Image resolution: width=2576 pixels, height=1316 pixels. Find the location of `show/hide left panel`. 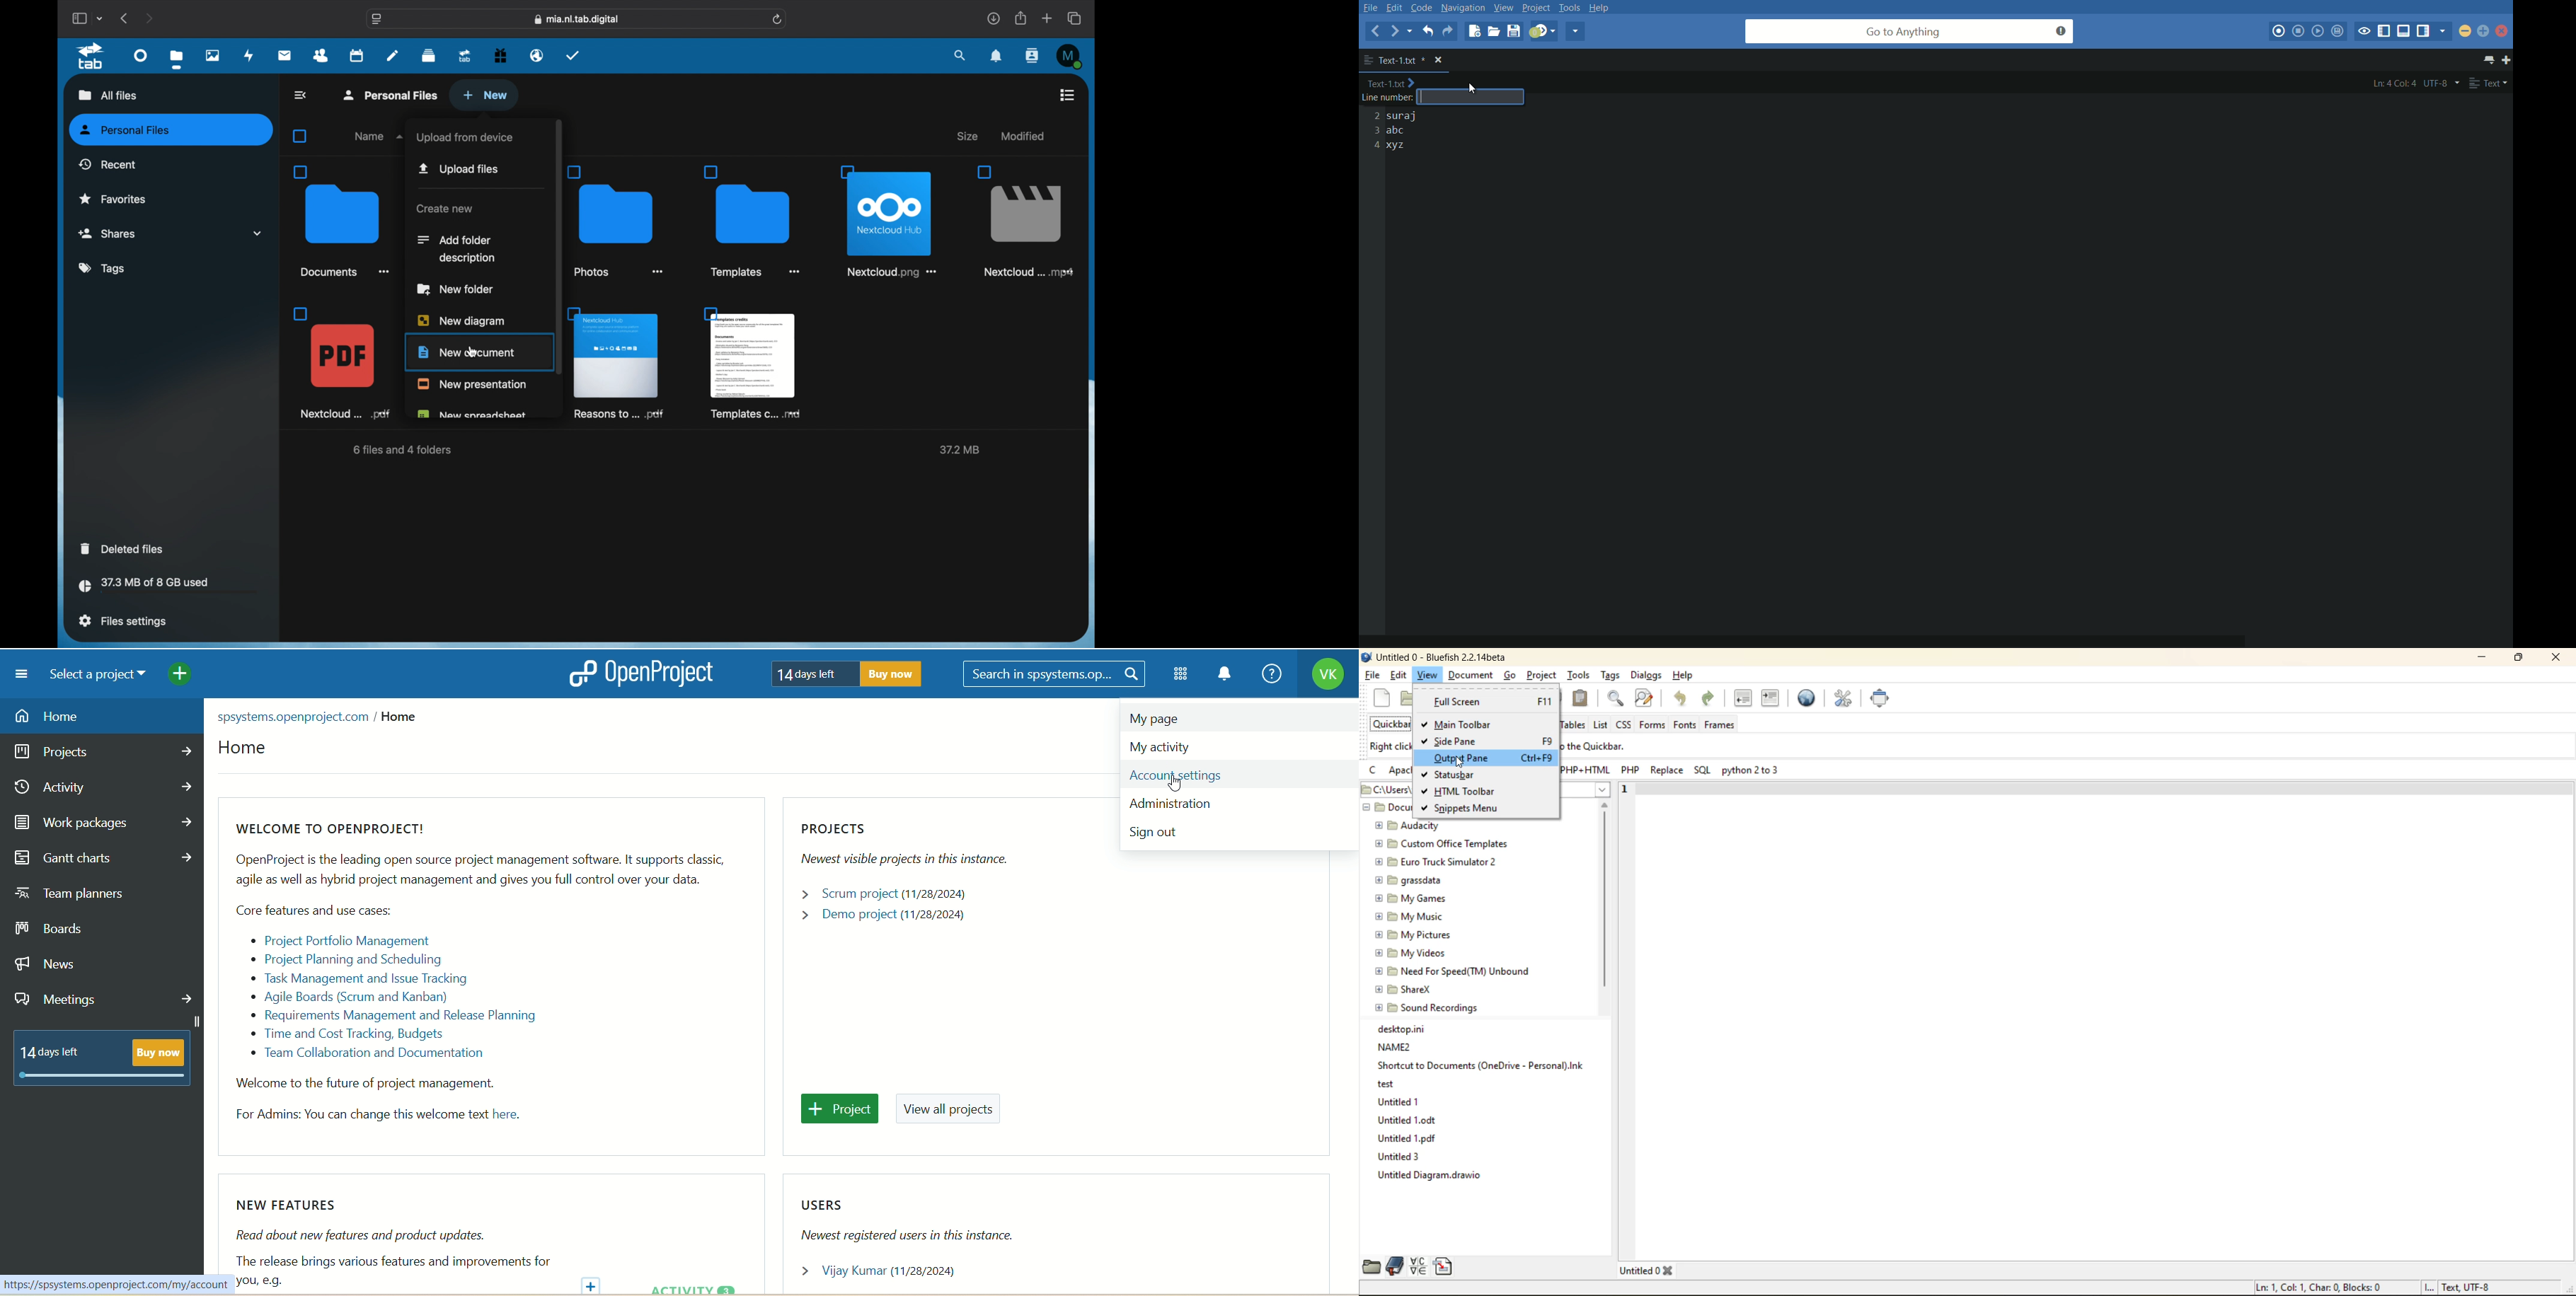

show/hide left panel is located at coordinates (2384, 31).